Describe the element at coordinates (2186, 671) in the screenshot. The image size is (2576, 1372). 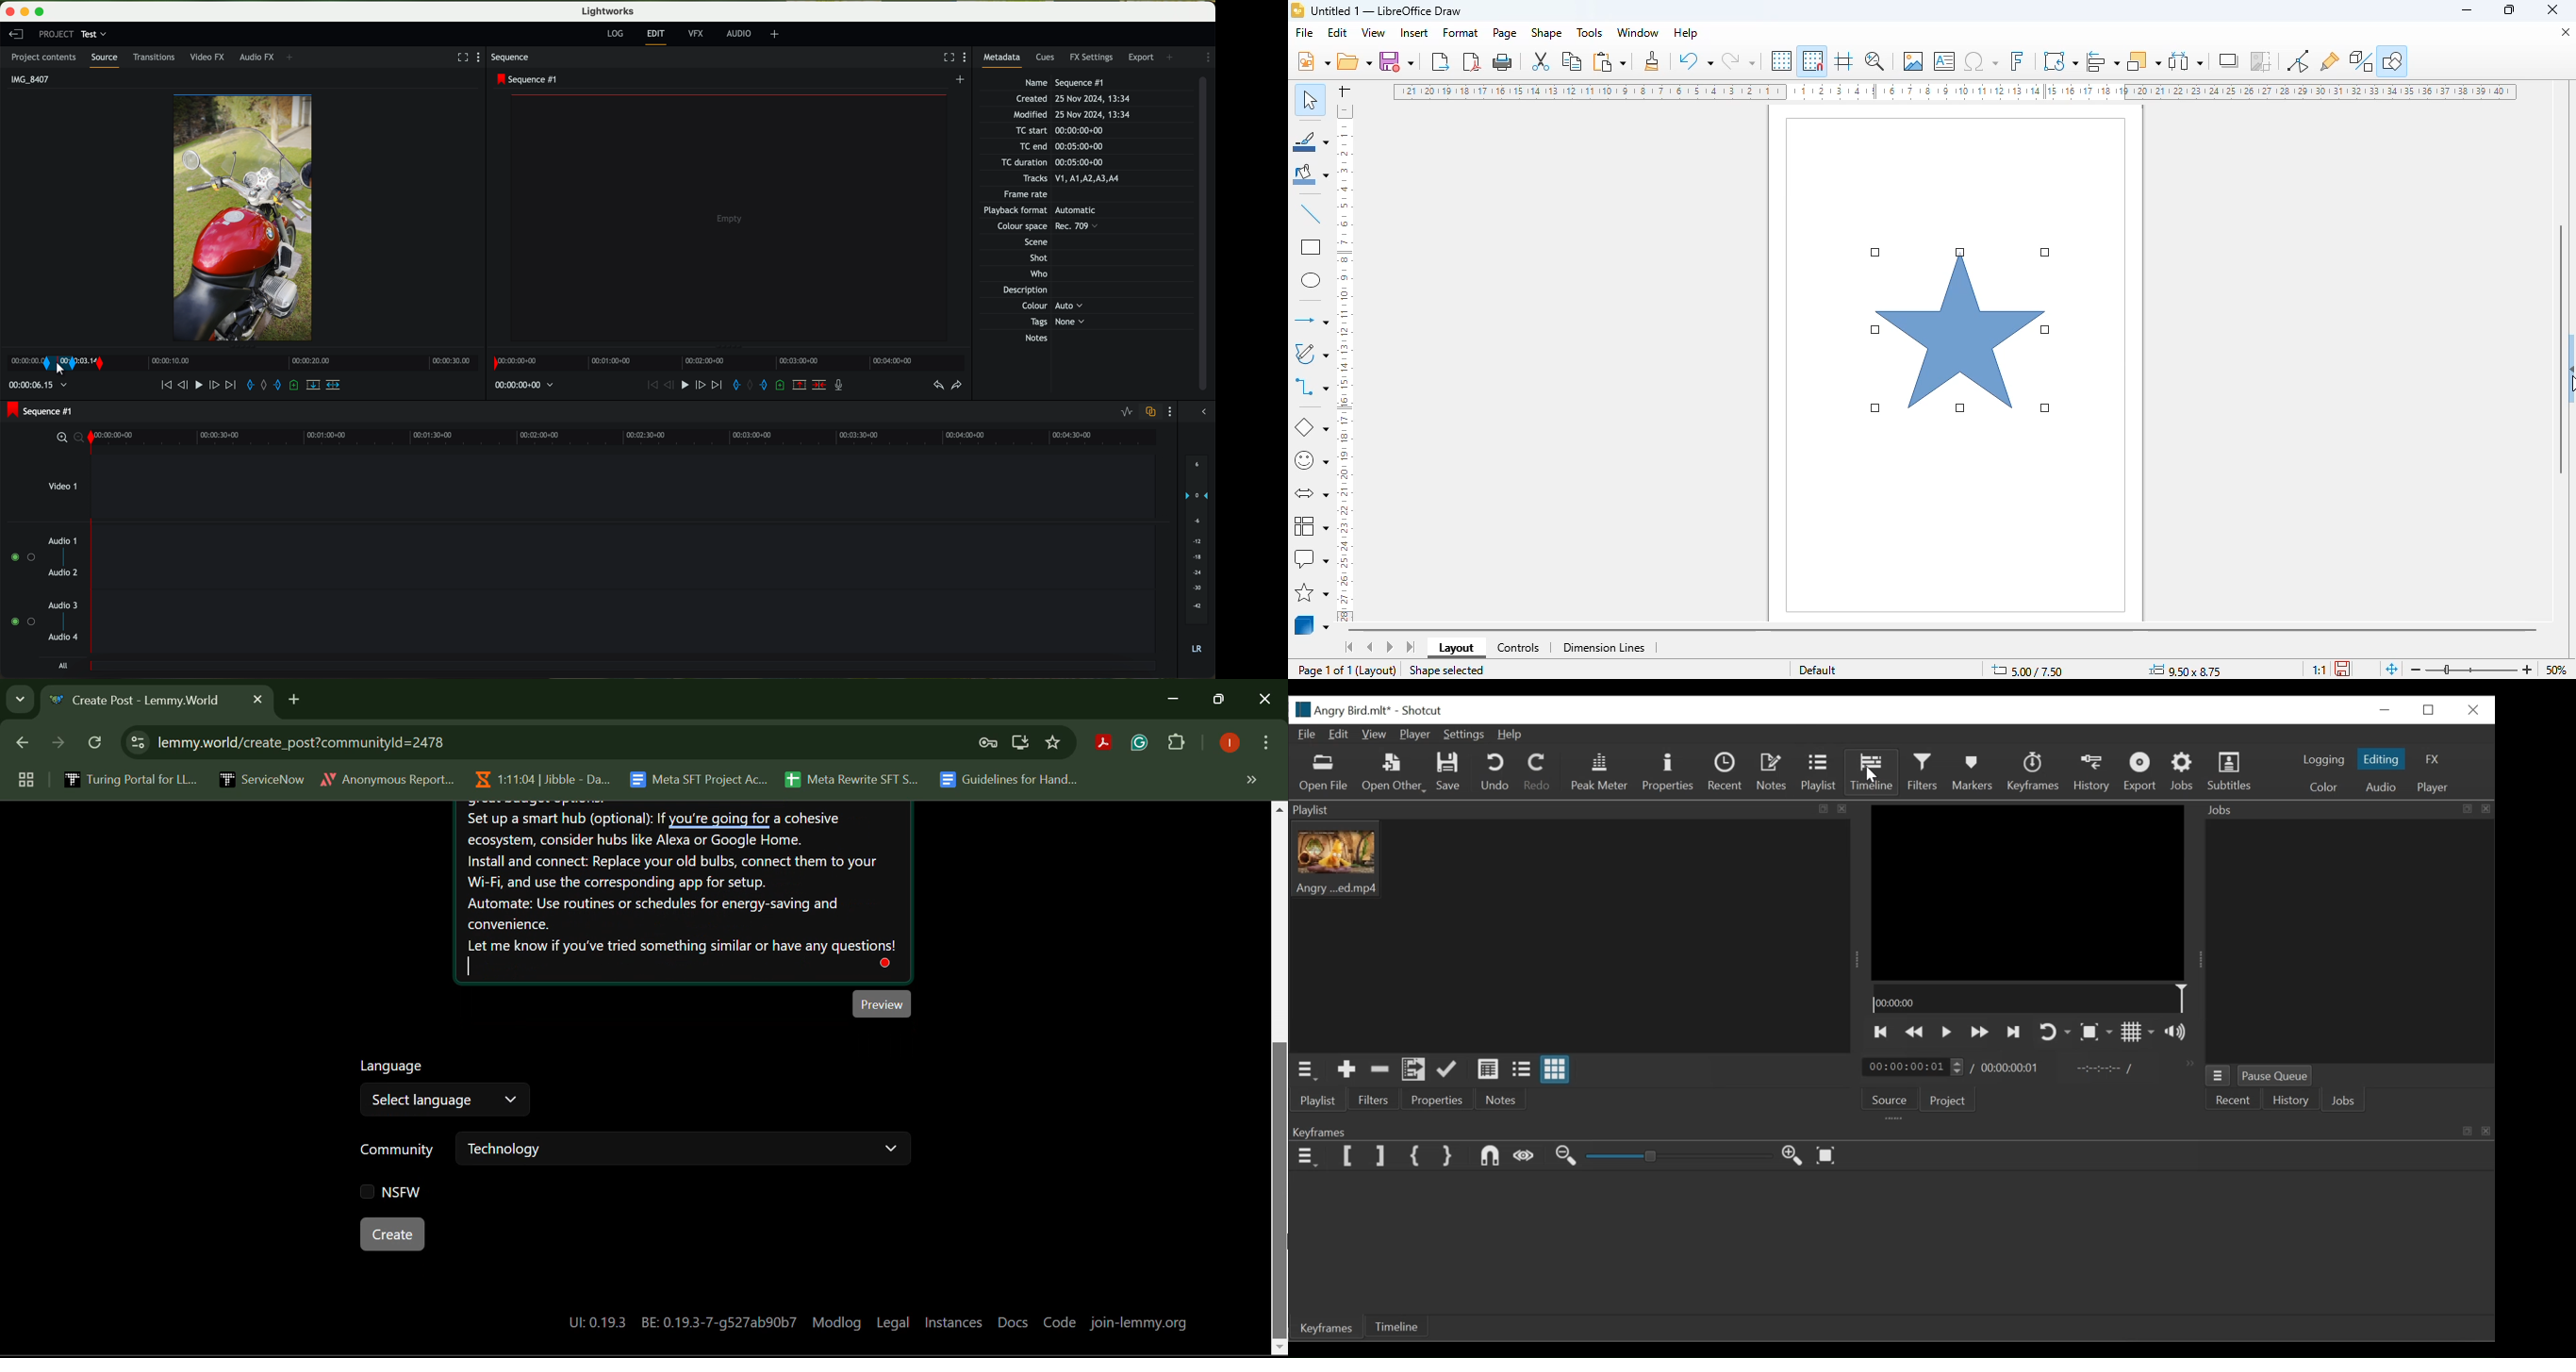
I see `change in width and height of object` at that location.